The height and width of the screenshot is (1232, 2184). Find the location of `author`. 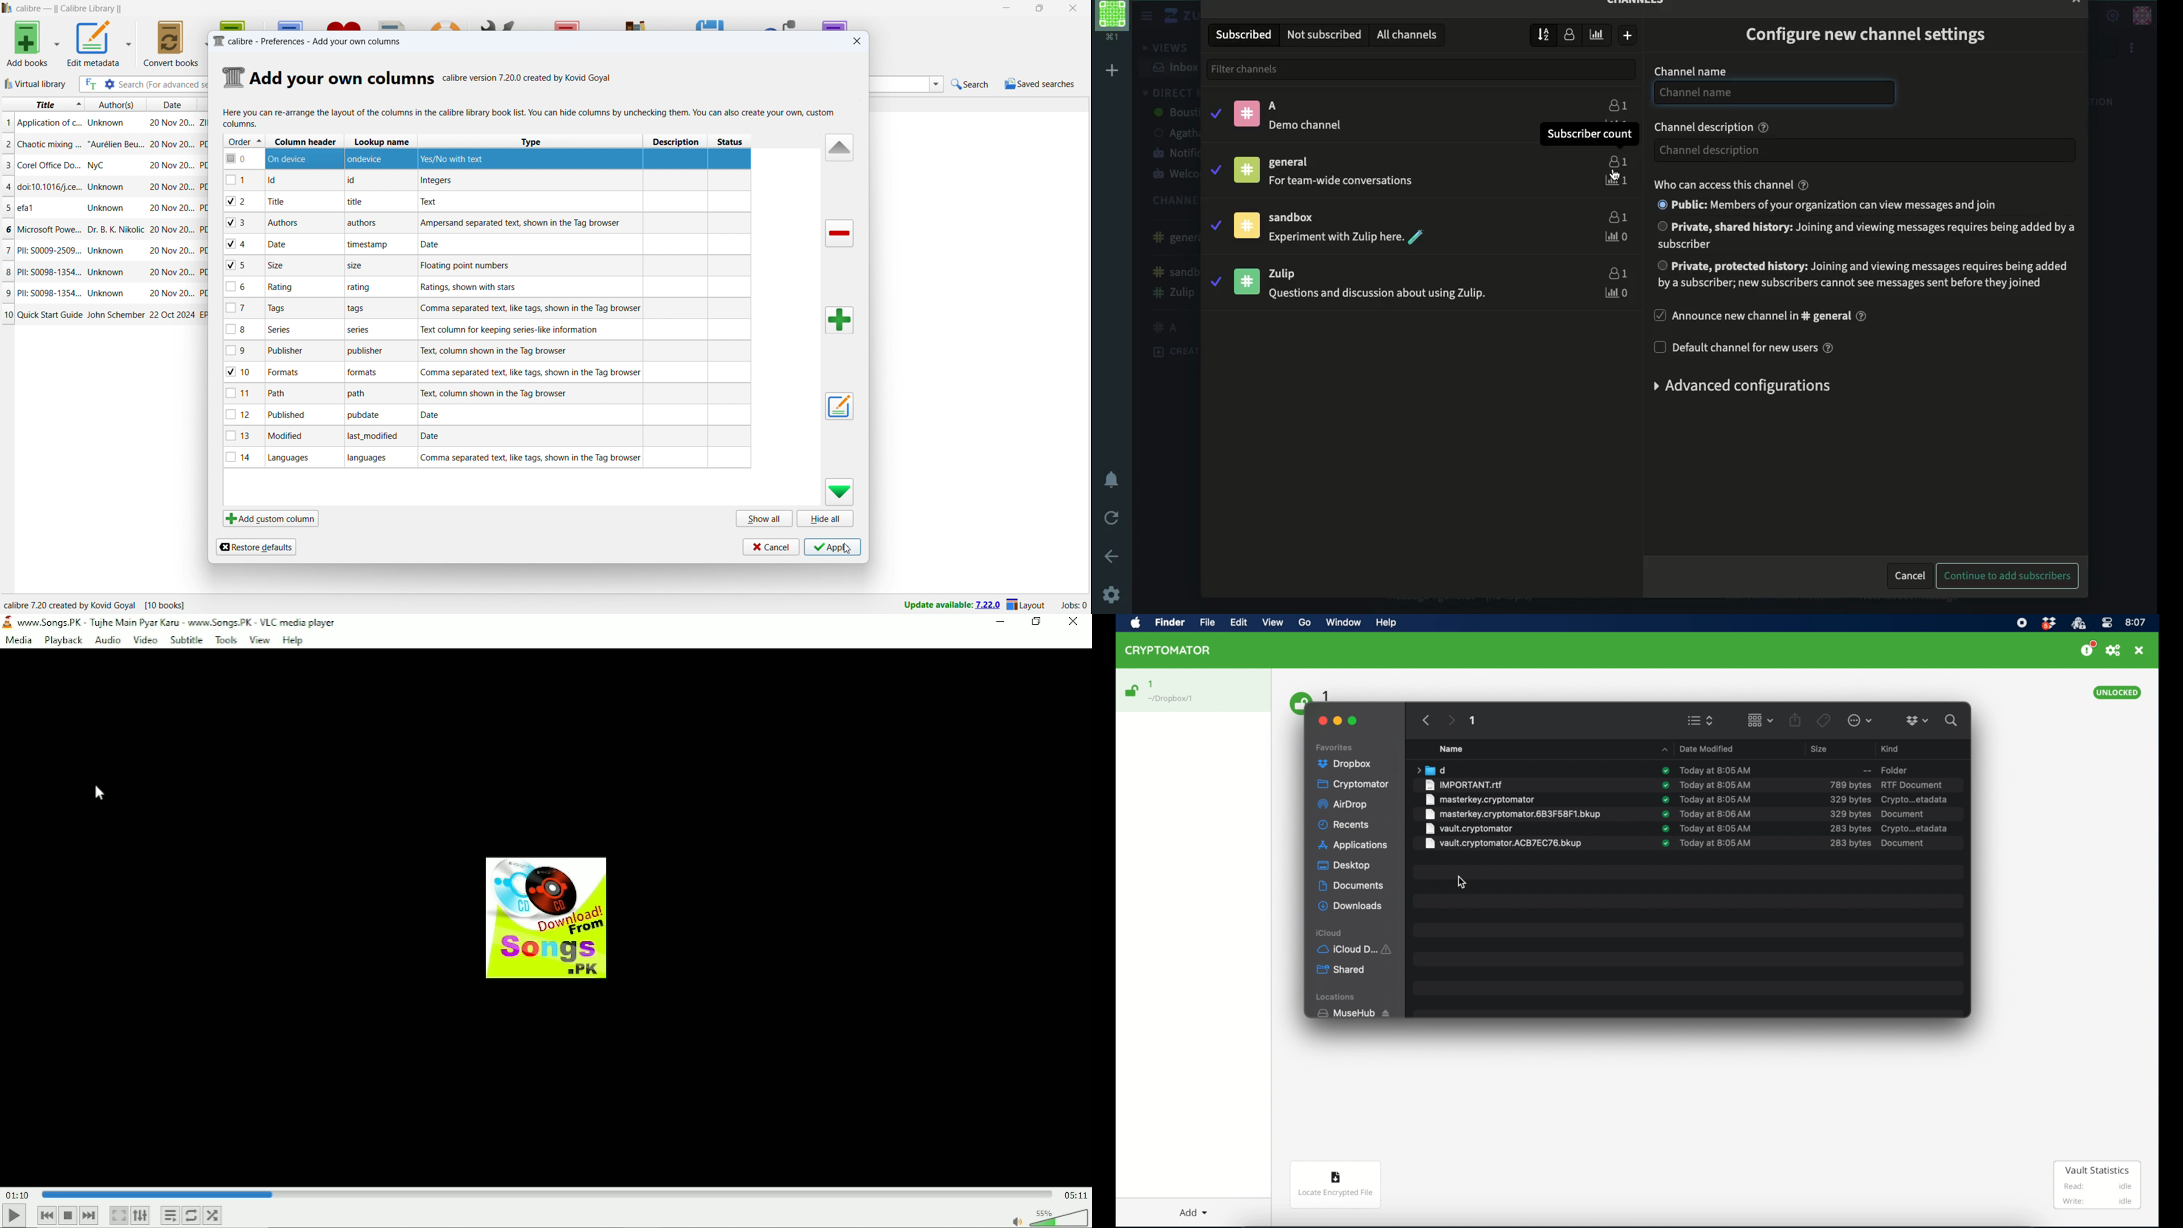

author is located at coordinates (109, 186).